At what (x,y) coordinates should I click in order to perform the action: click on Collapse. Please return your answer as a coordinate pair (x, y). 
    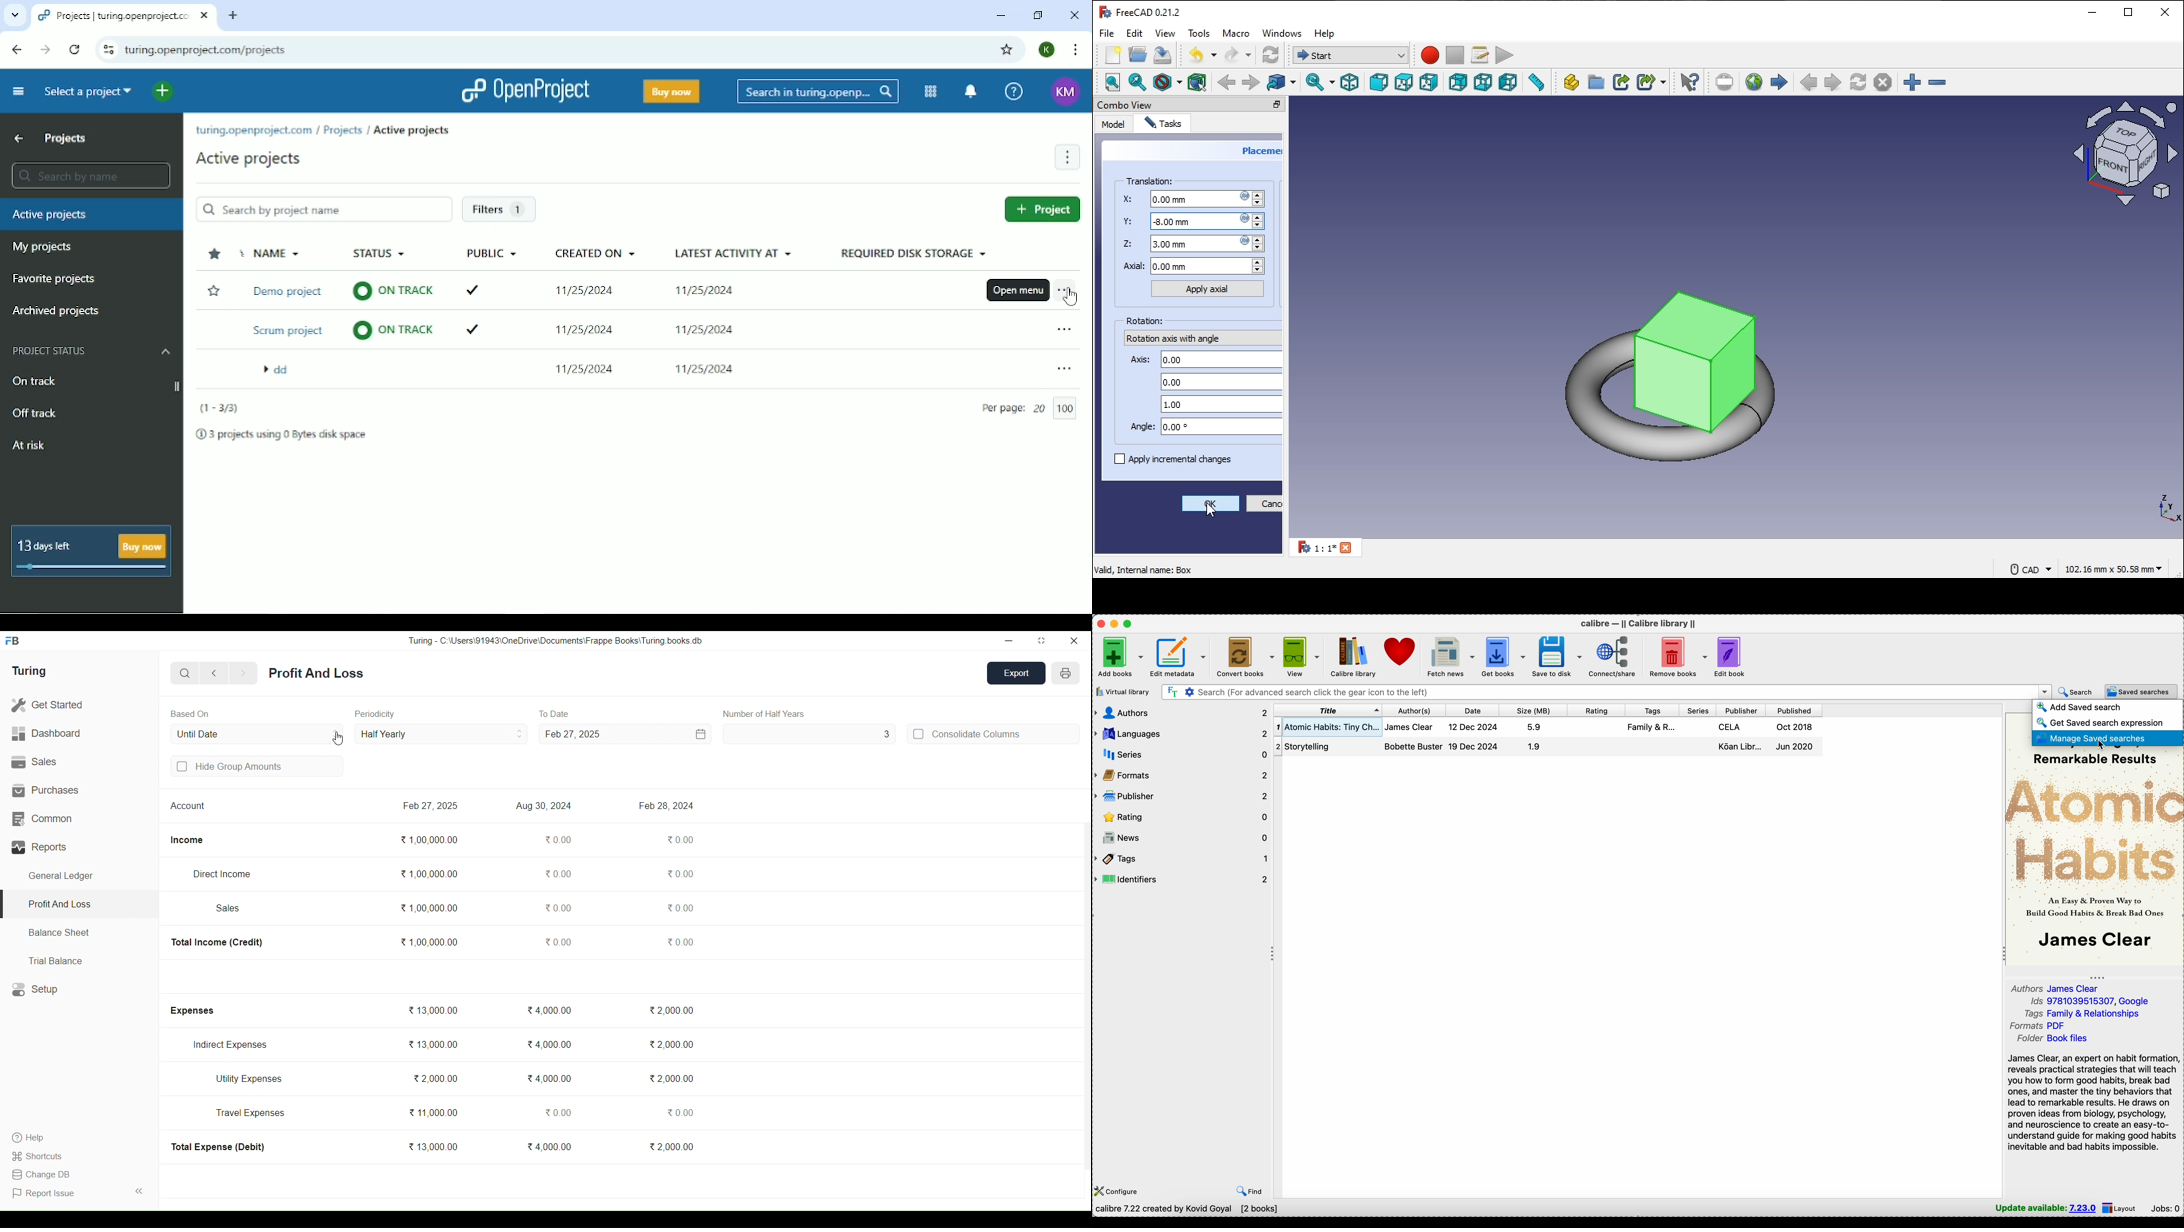
    Looking at the image, I should click on (139, 1191).